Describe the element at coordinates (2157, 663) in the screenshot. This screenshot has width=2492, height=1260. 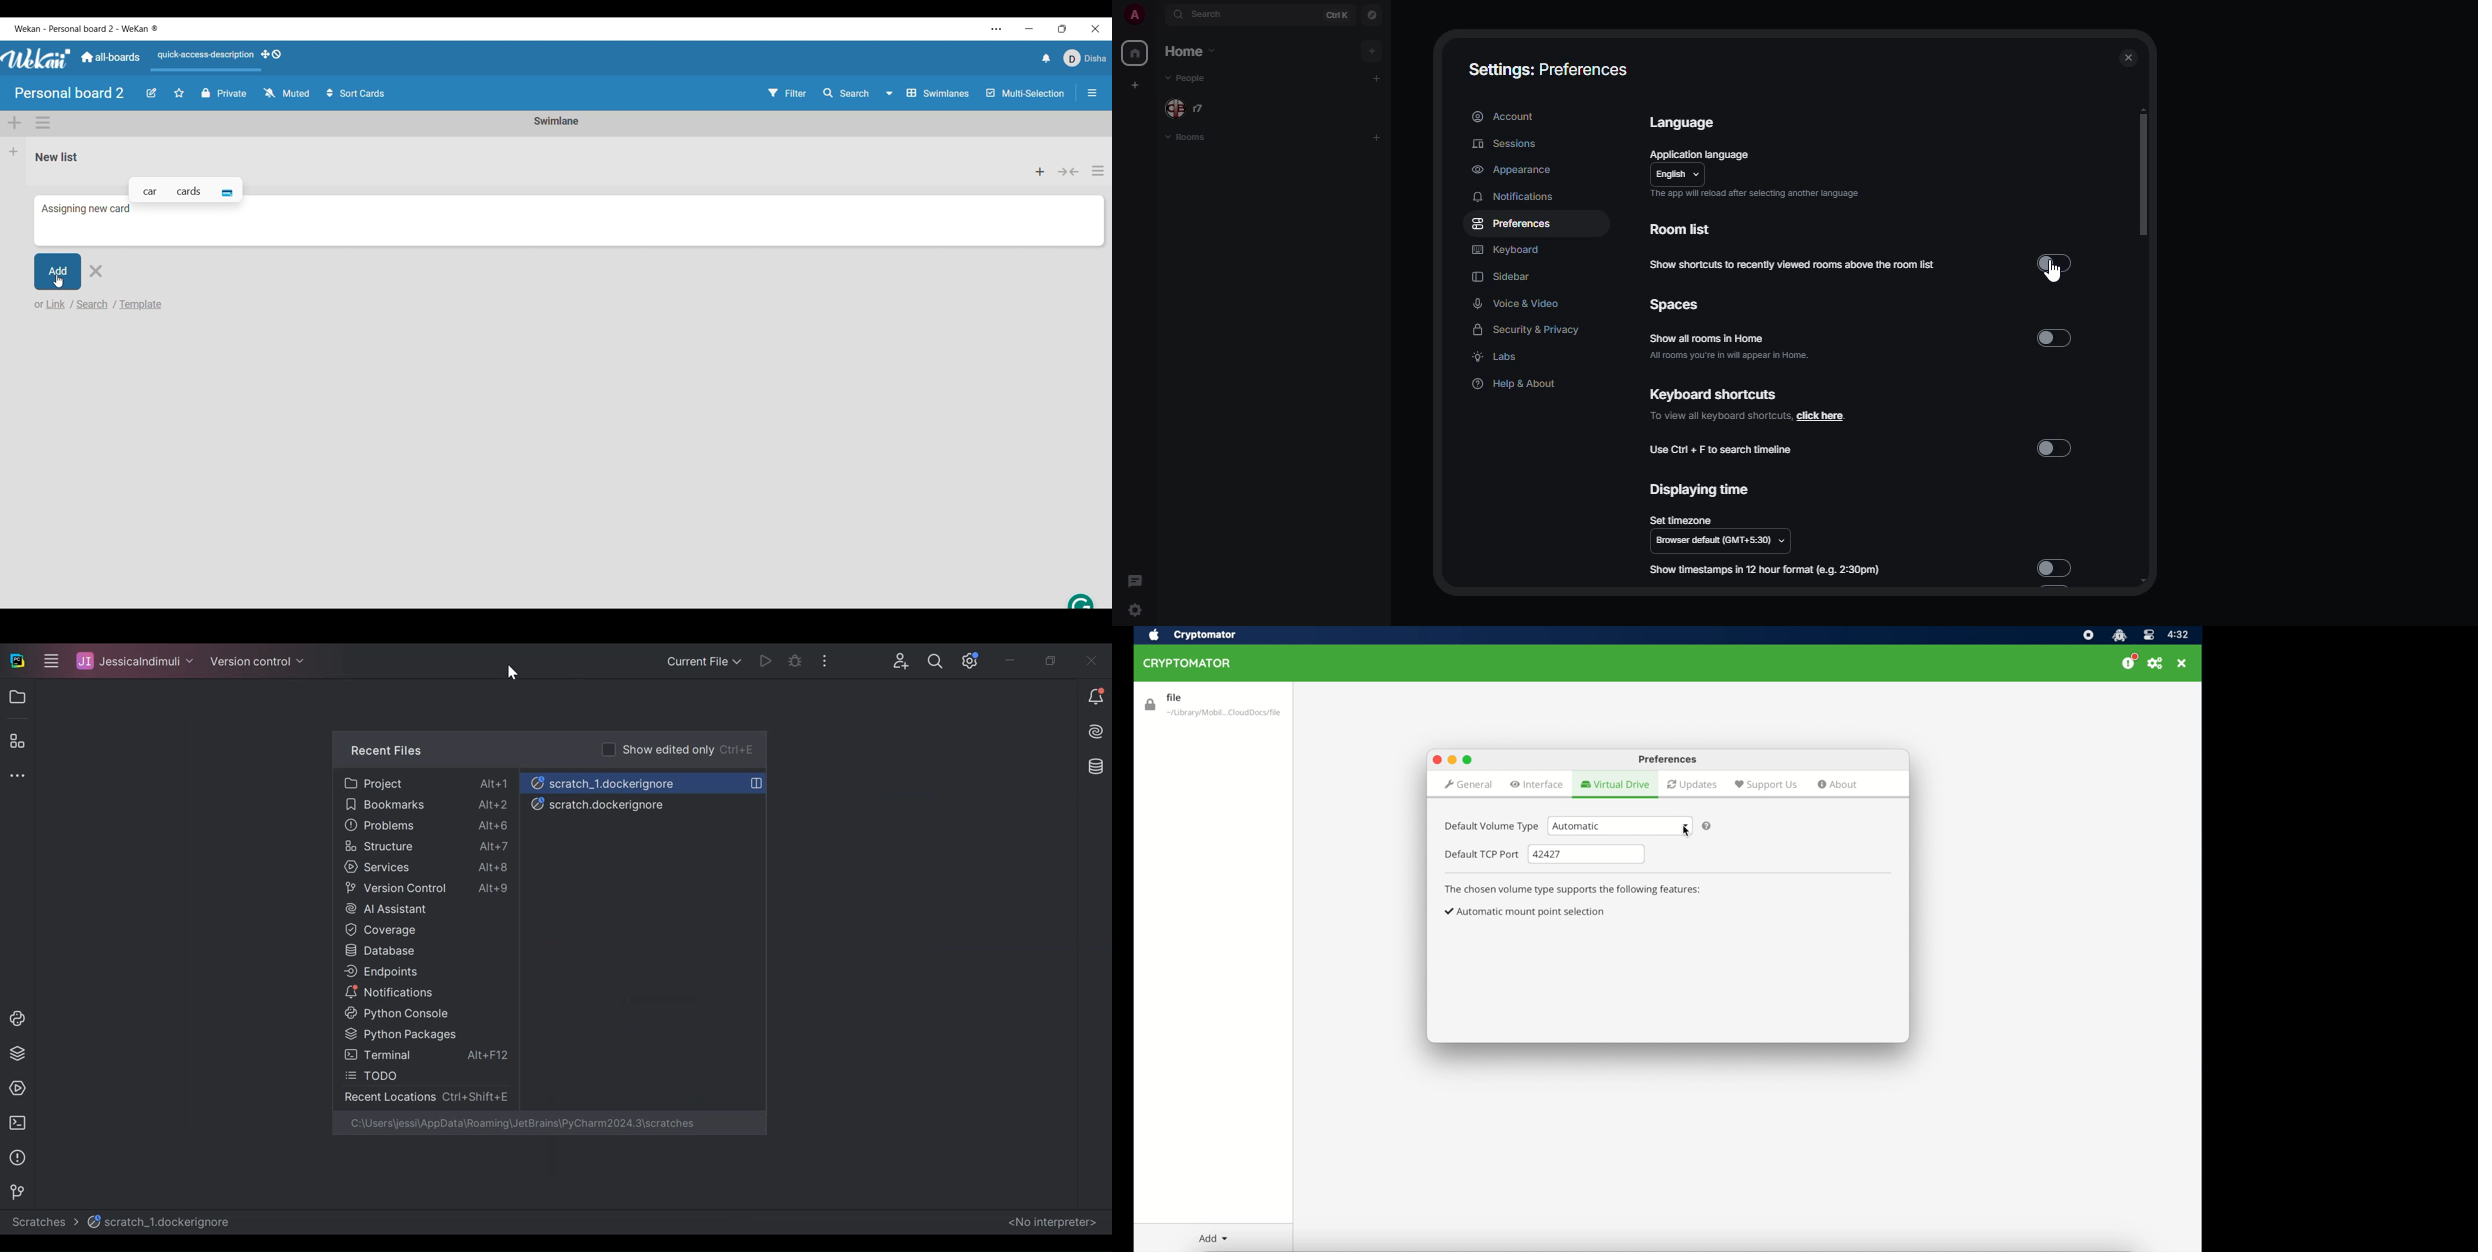
I see `preferences` at that location.